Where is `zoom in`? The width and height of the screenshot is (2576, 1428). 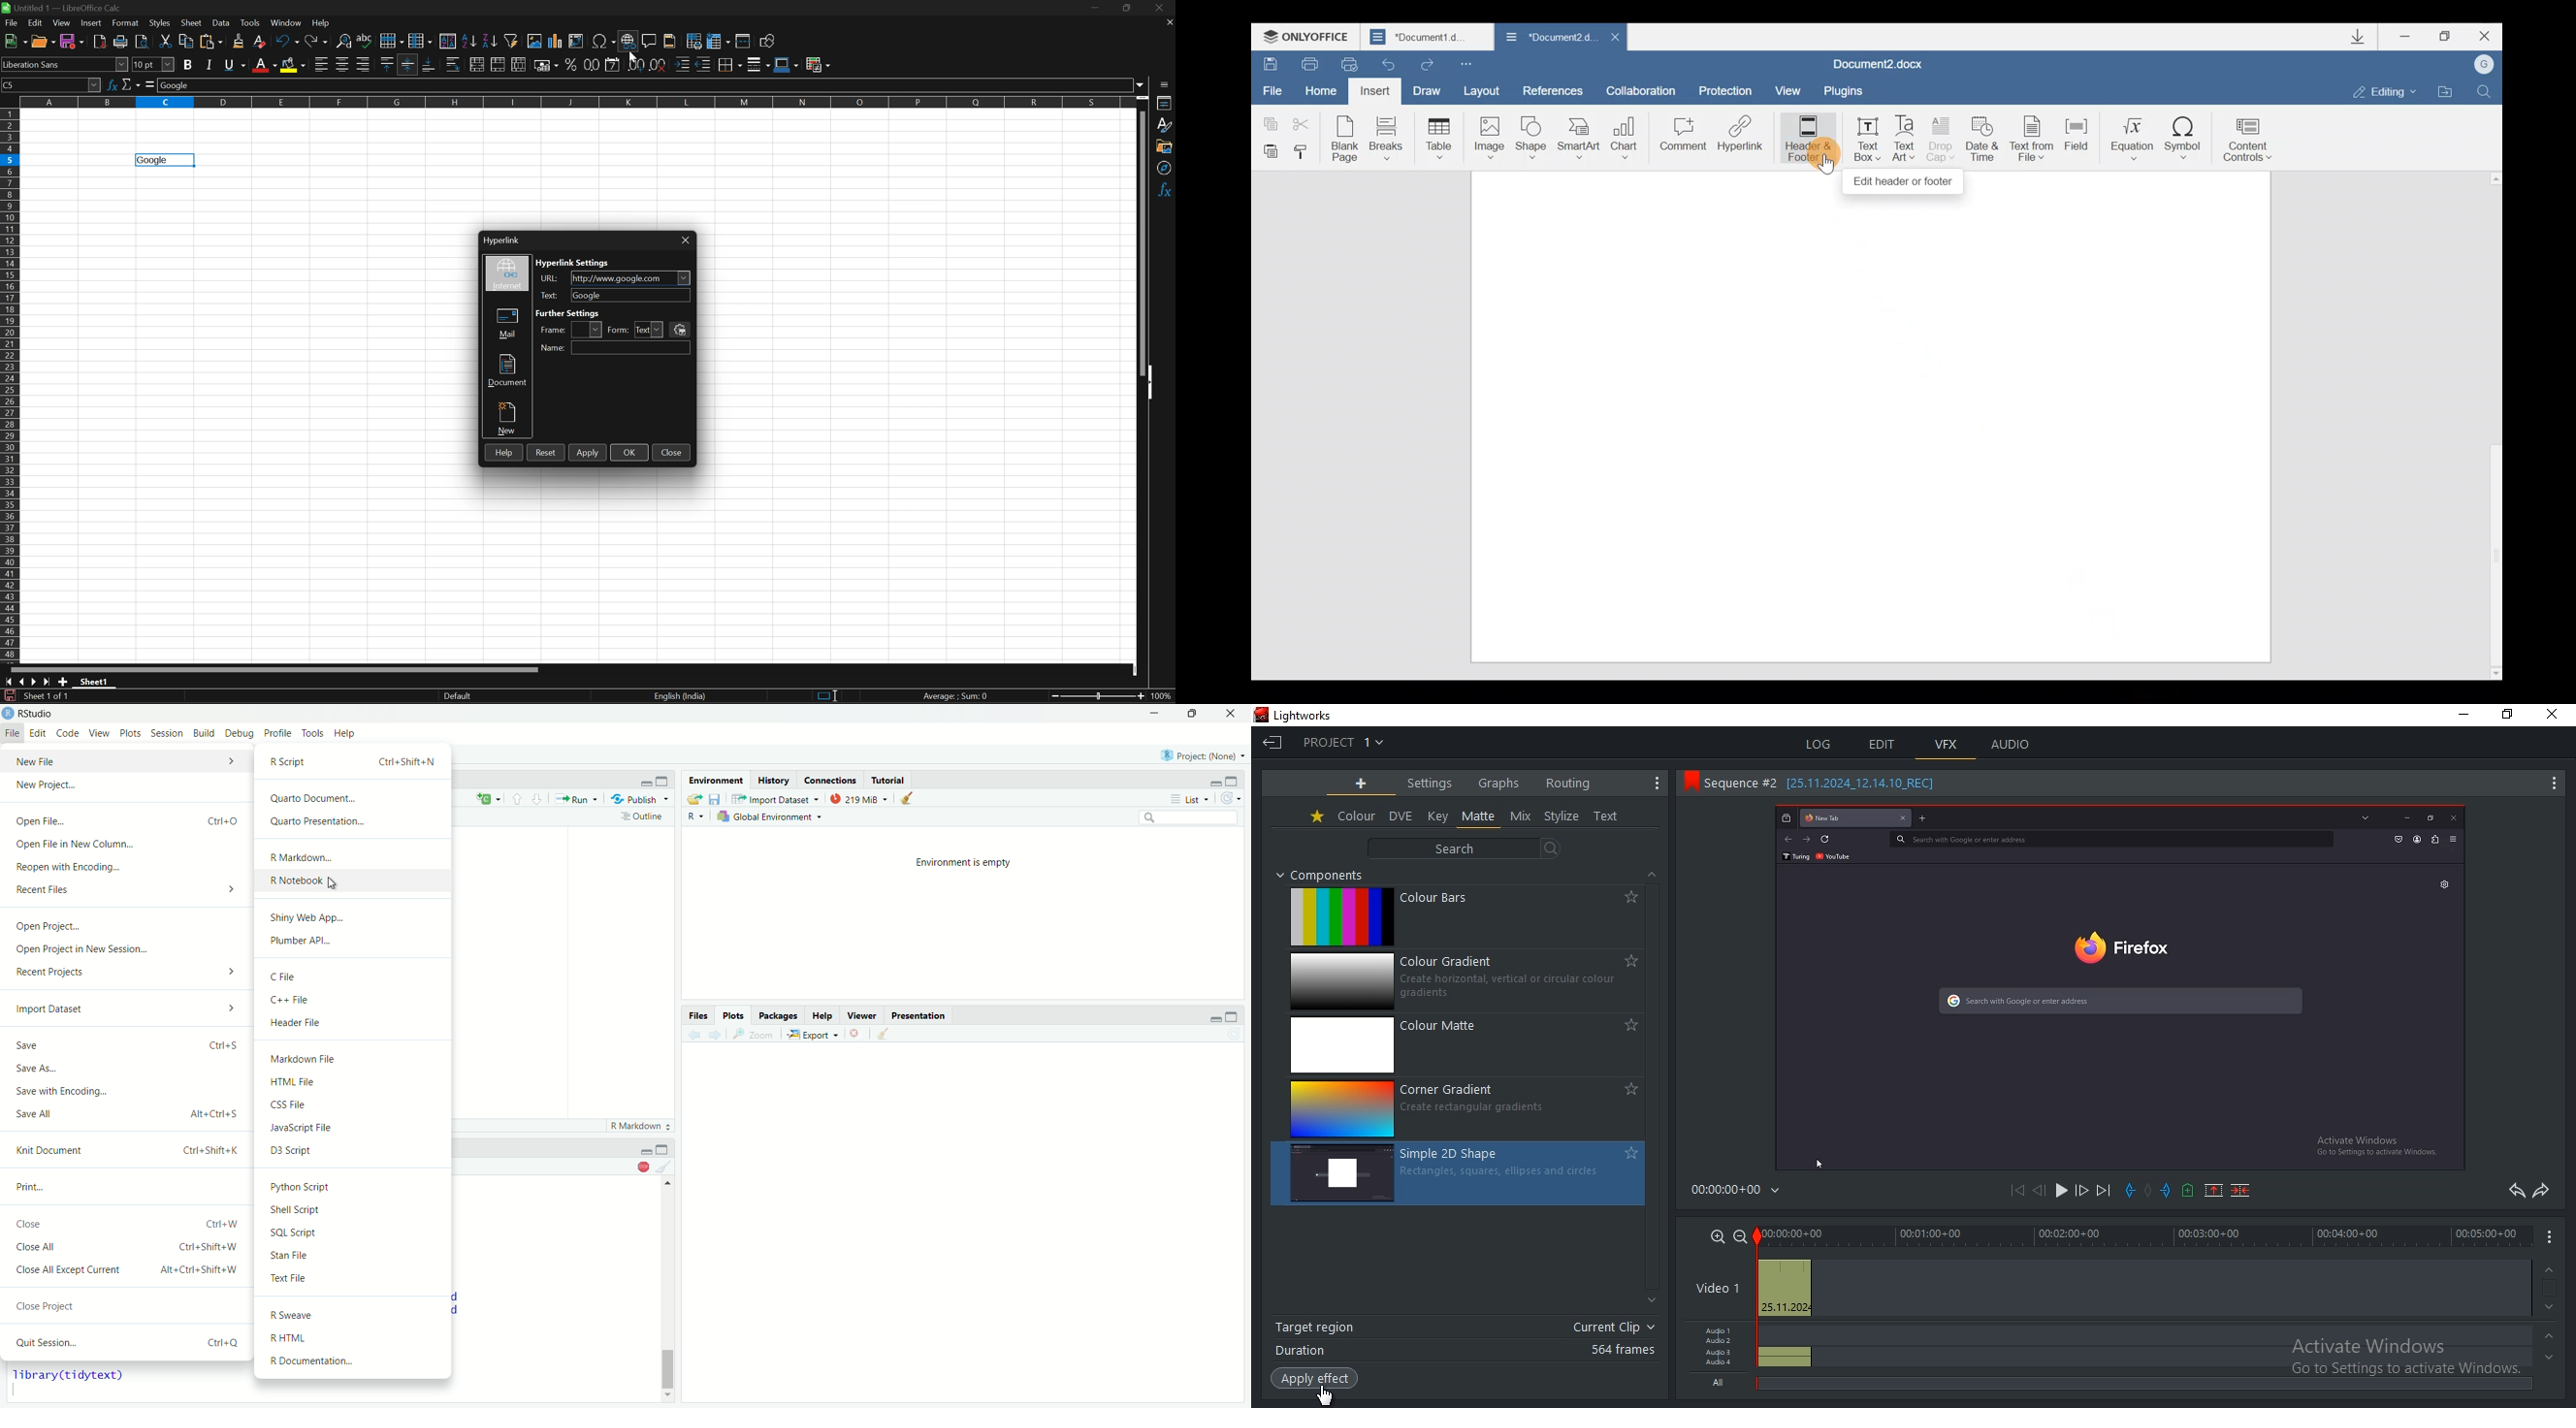 zoom in is located at coordinates (1718, 1235).